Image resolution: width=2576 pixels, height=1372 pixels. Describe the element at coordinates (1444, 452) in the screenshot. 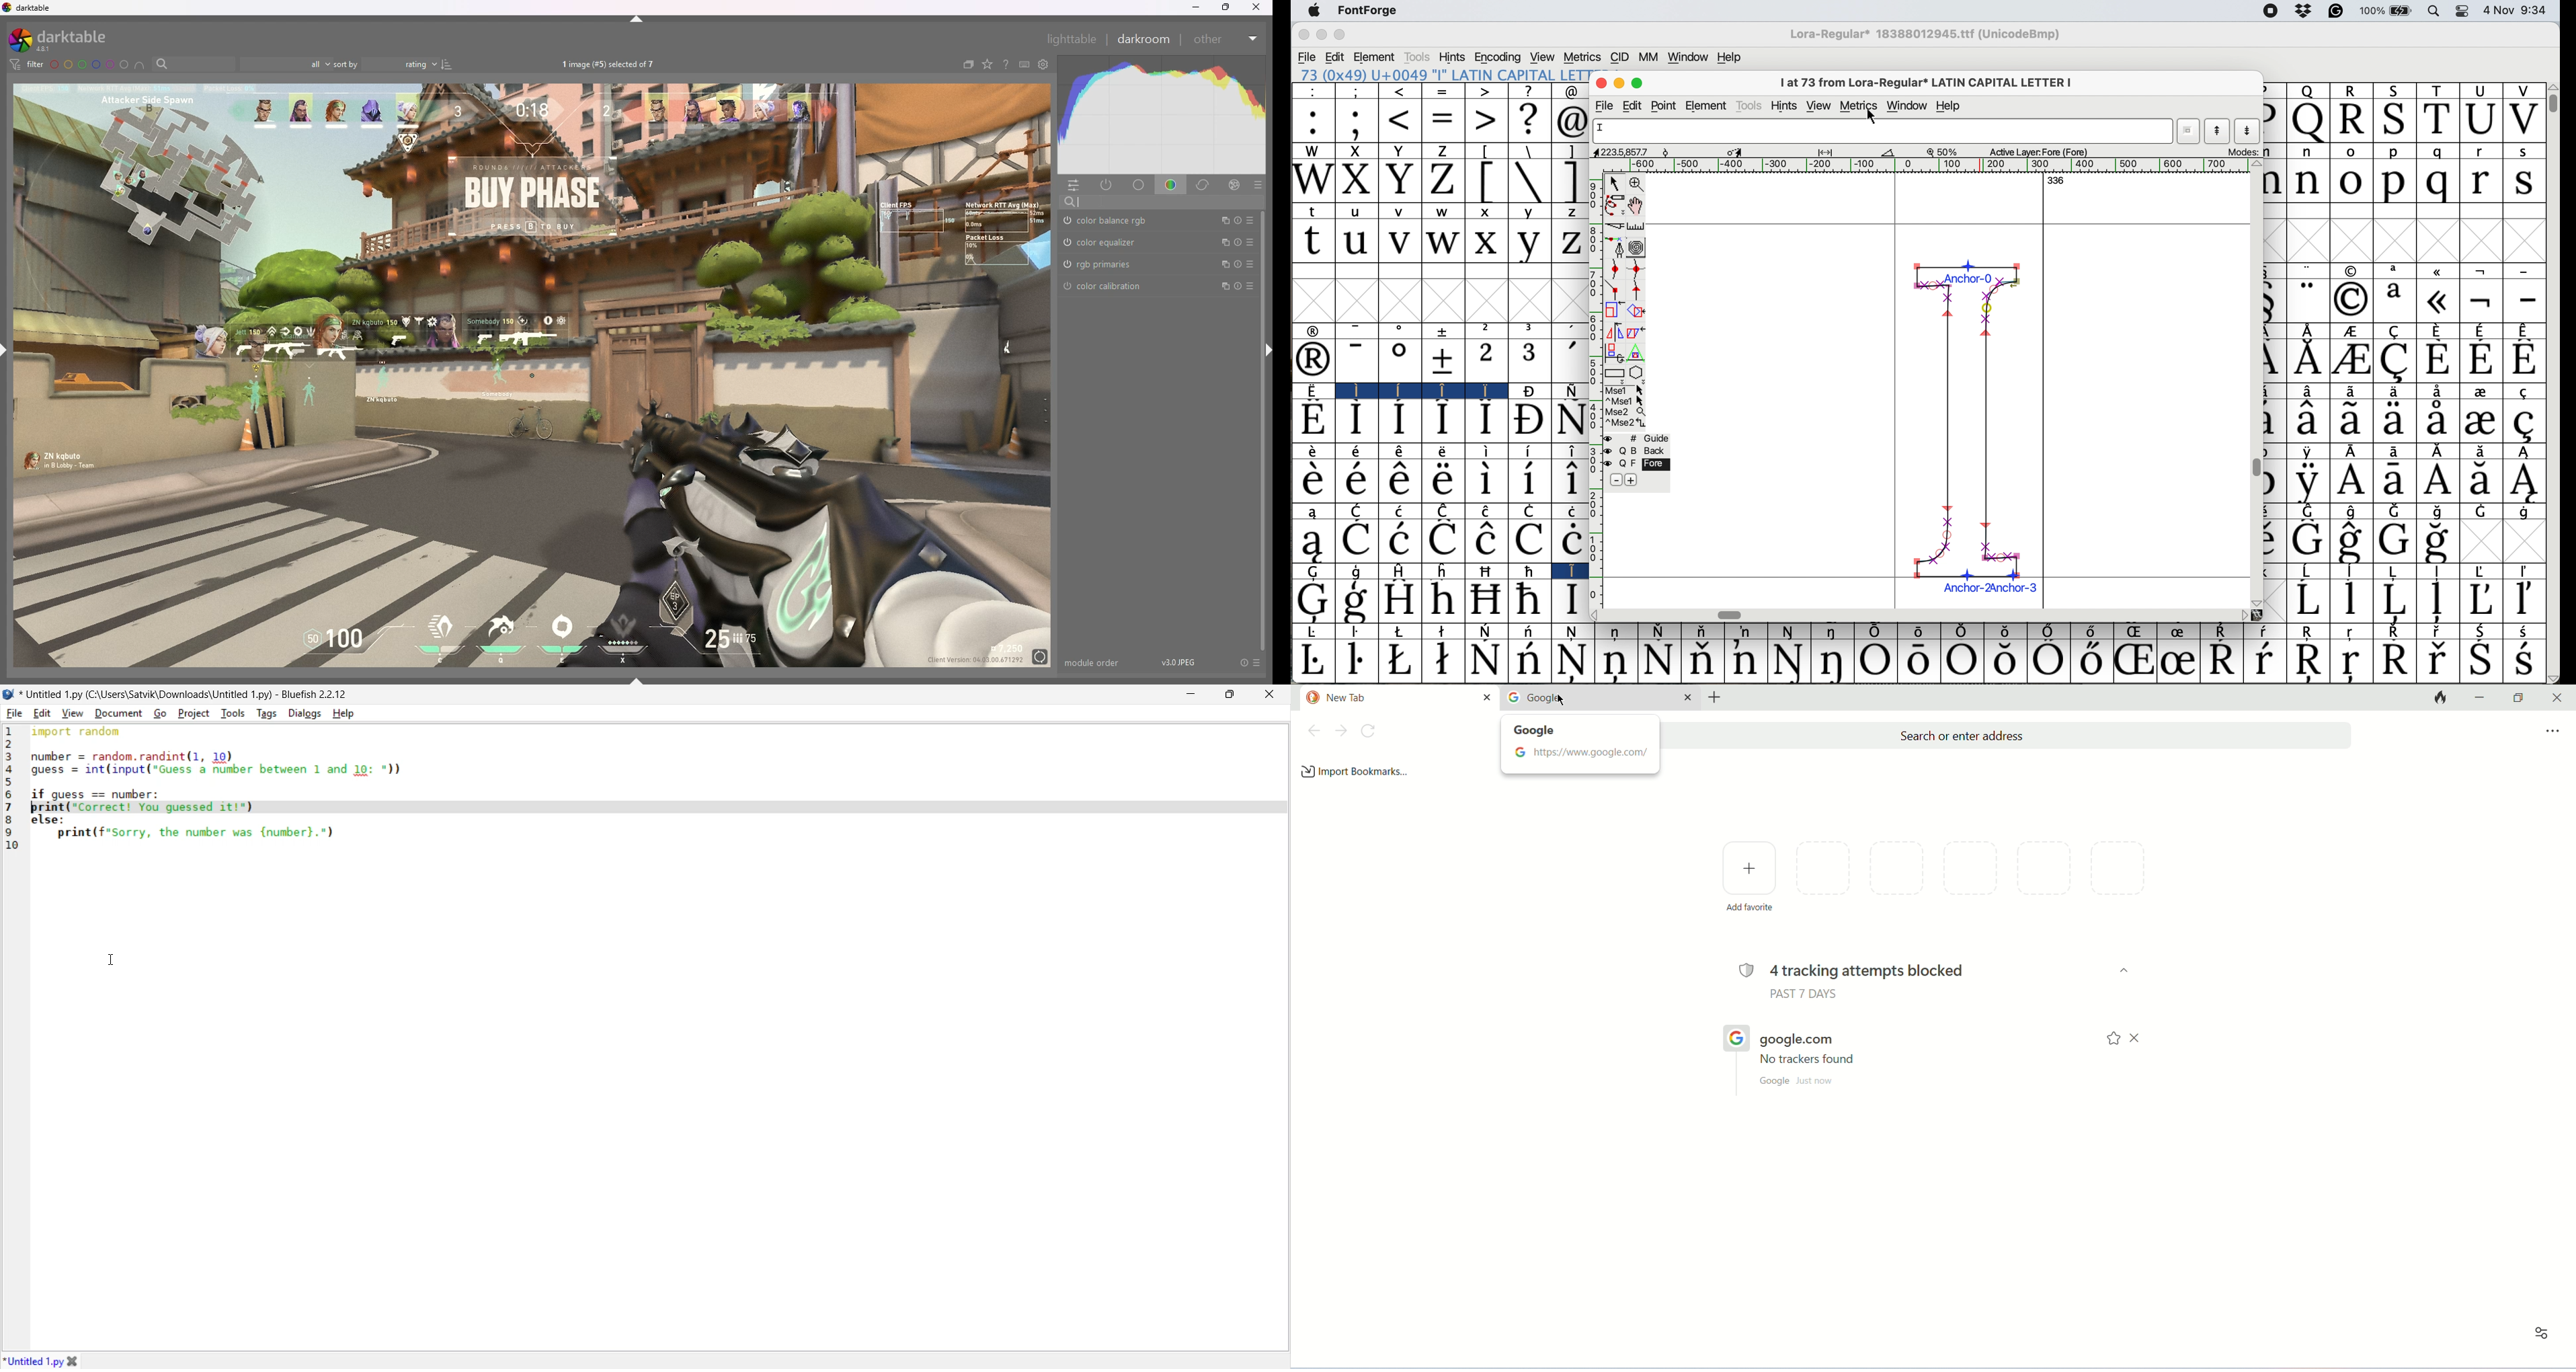

I see `Symbol` at that location.